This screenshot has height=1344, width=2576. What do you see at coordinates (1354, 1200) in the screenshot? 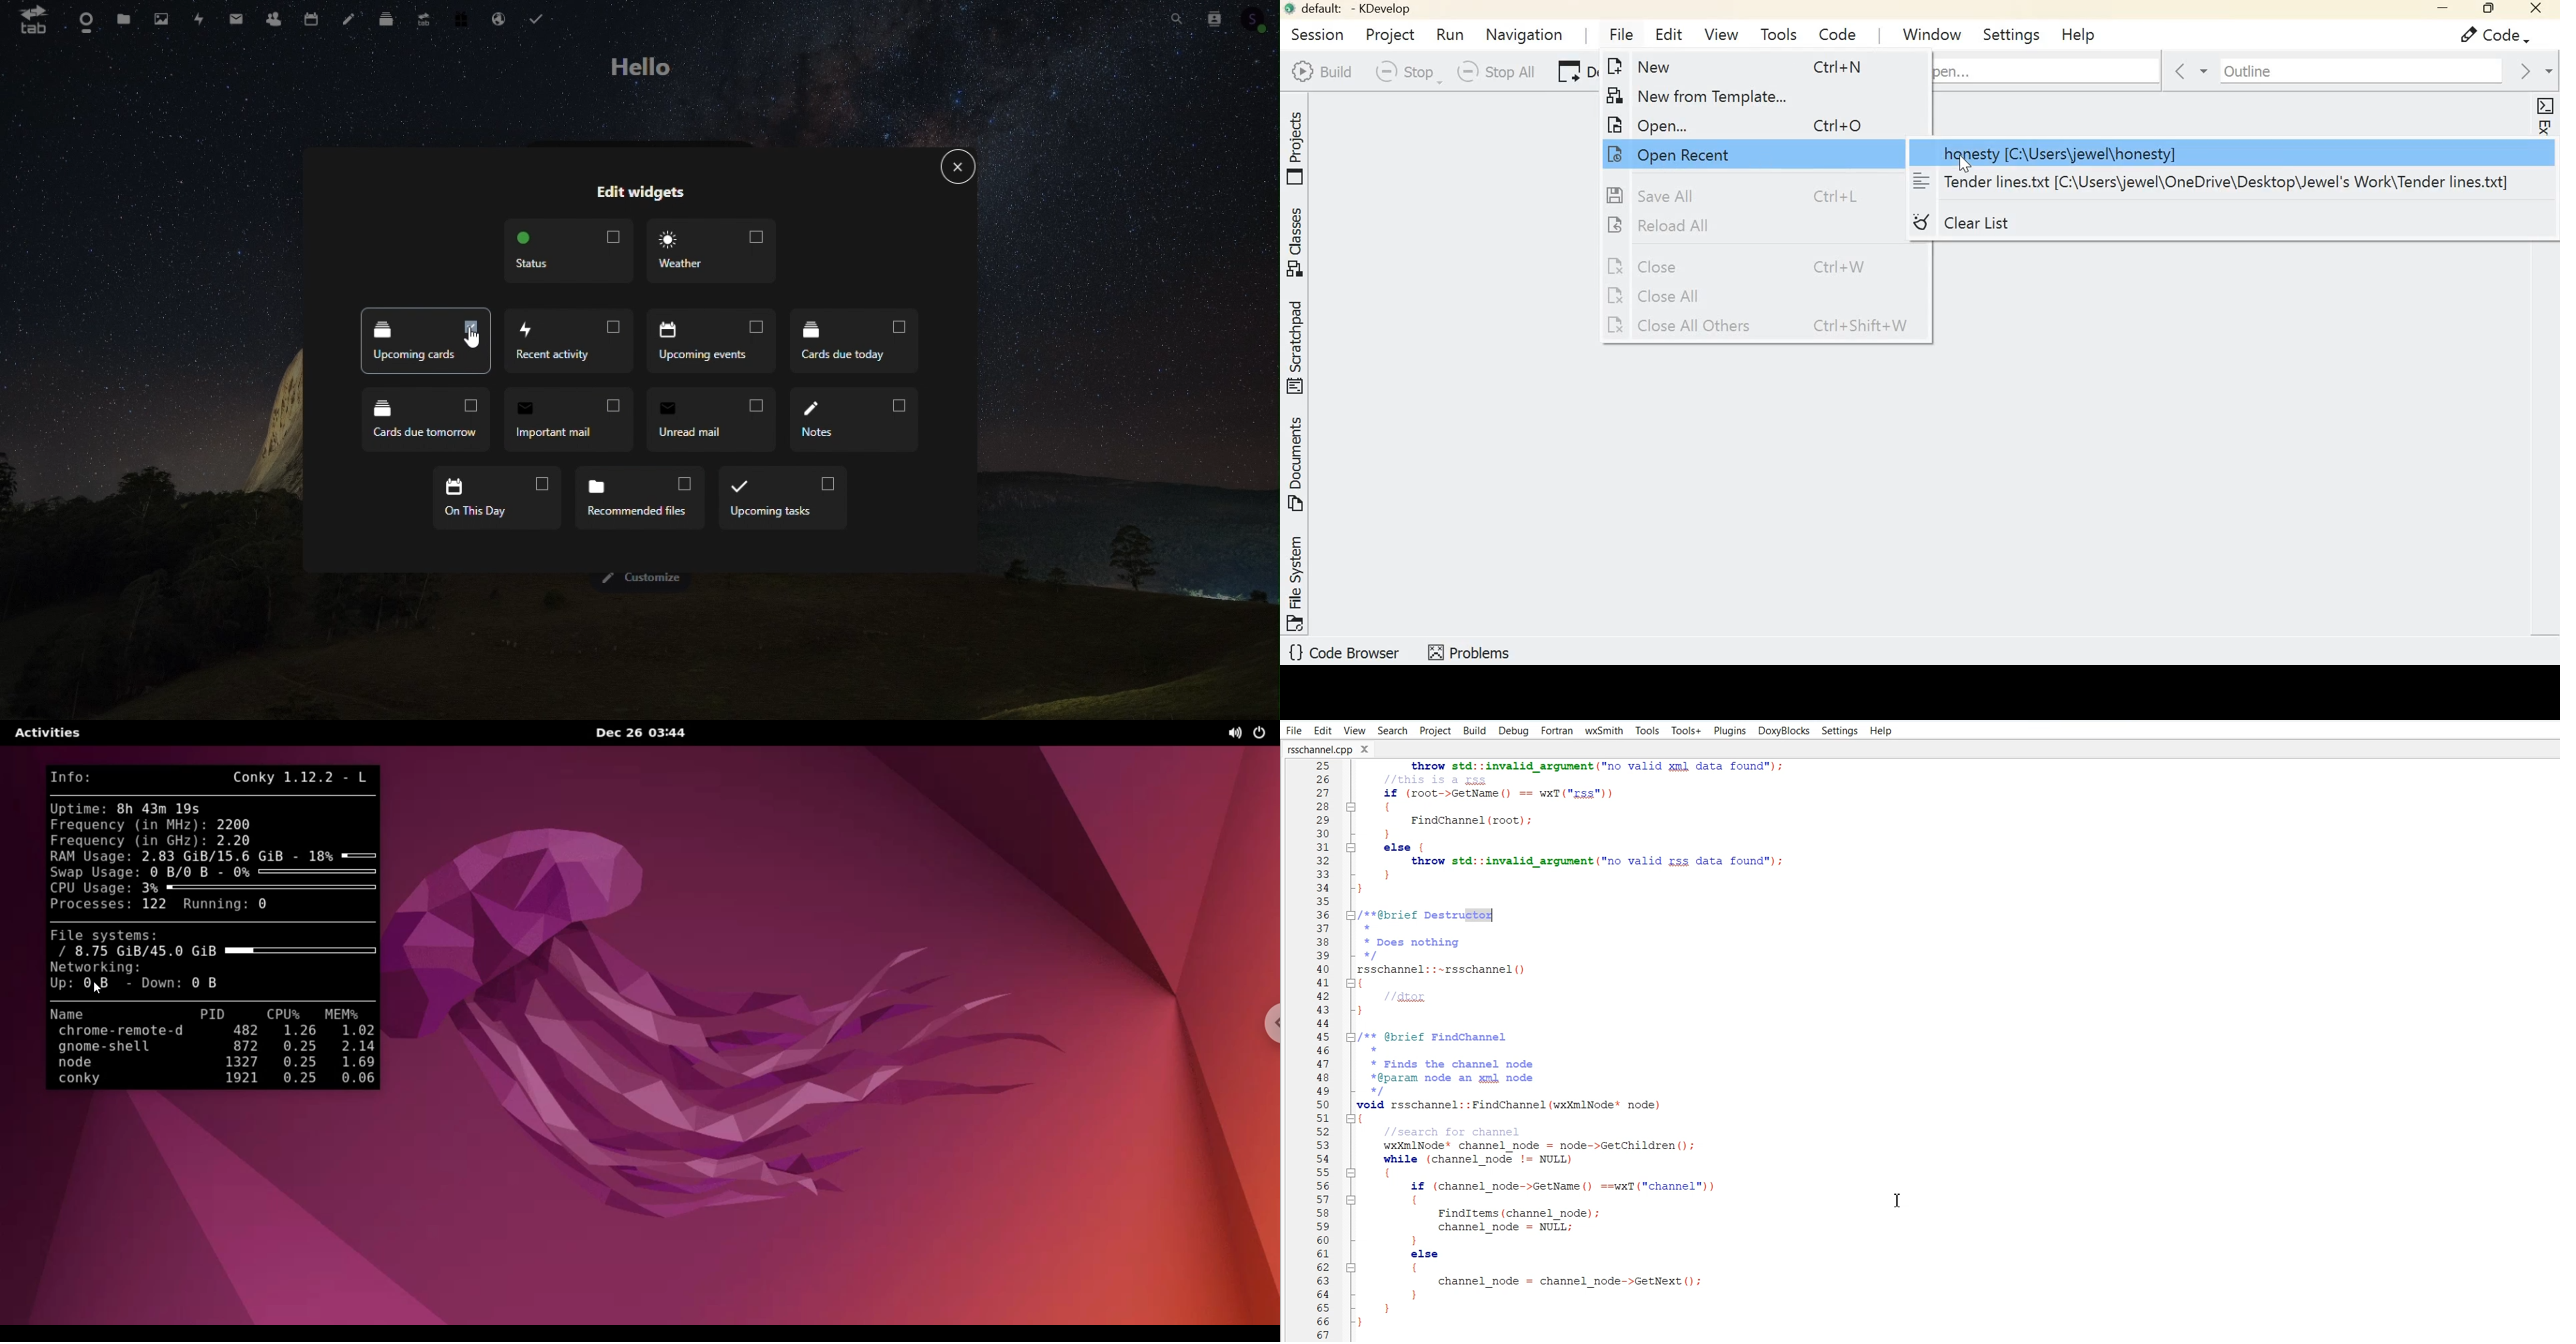
I see `Collapse` at bounding box center [1354, 1200].